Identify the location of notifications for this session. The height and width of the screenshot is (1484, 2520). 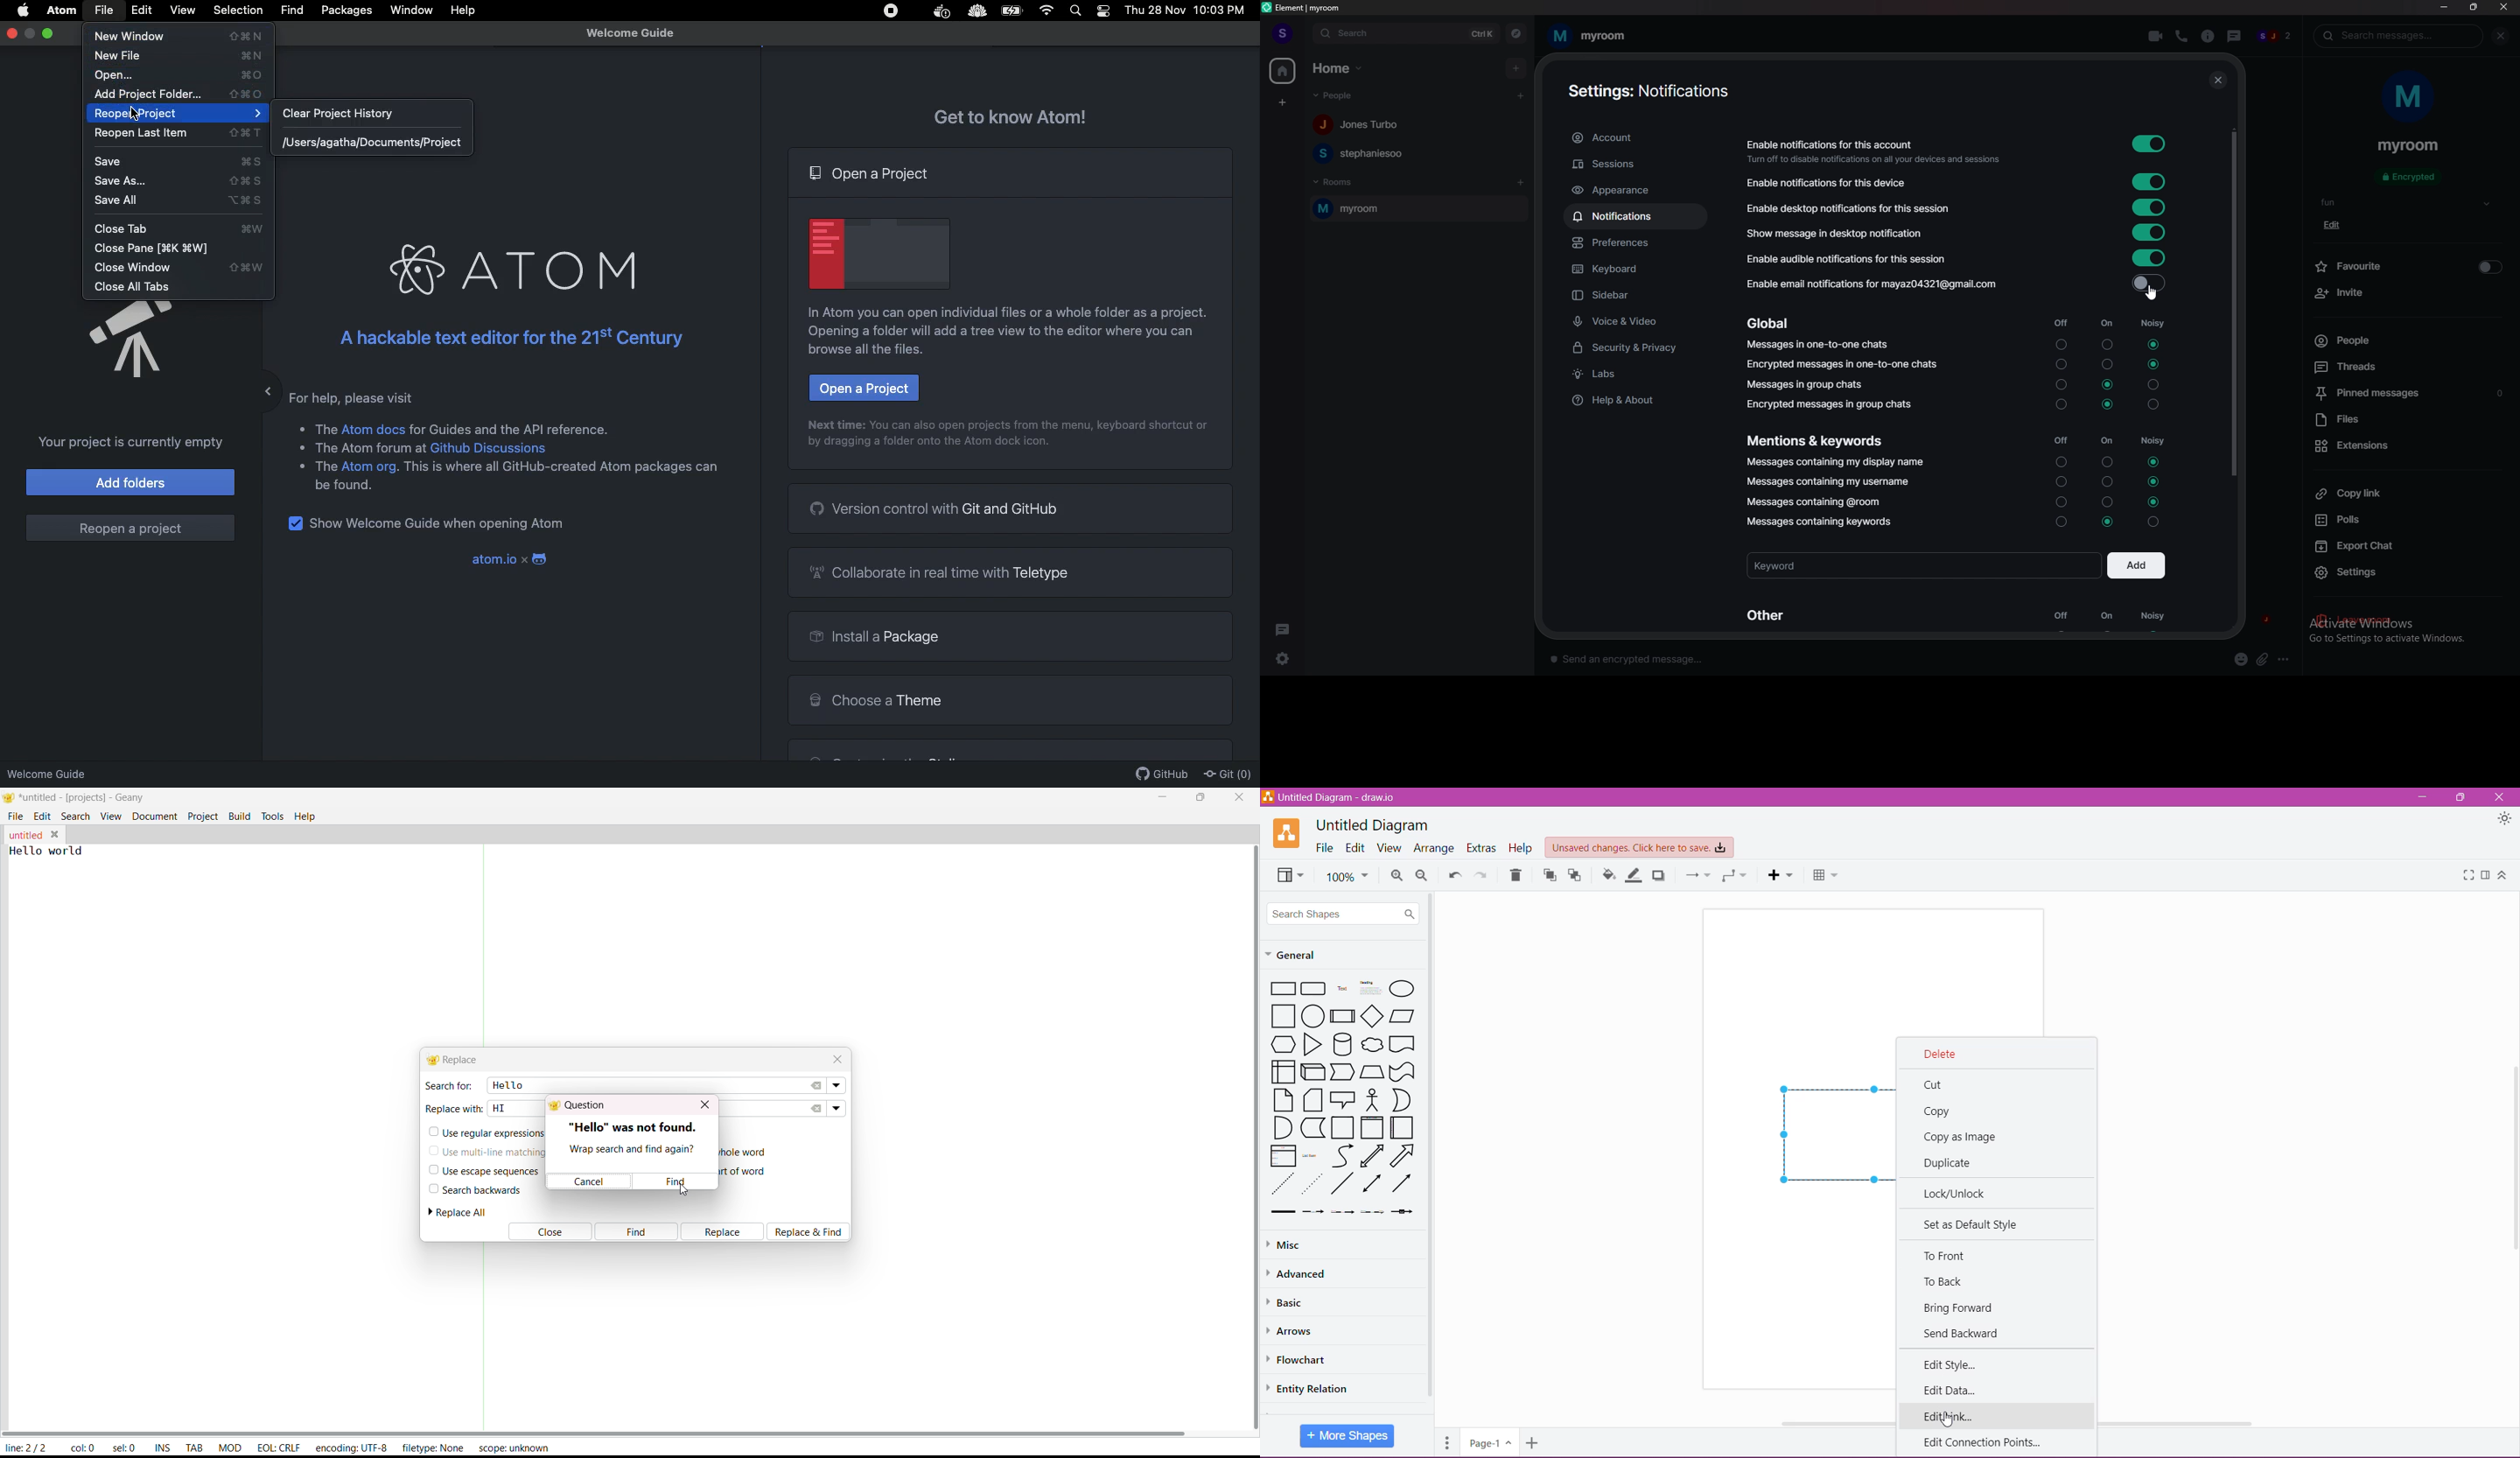
(1956, 207).